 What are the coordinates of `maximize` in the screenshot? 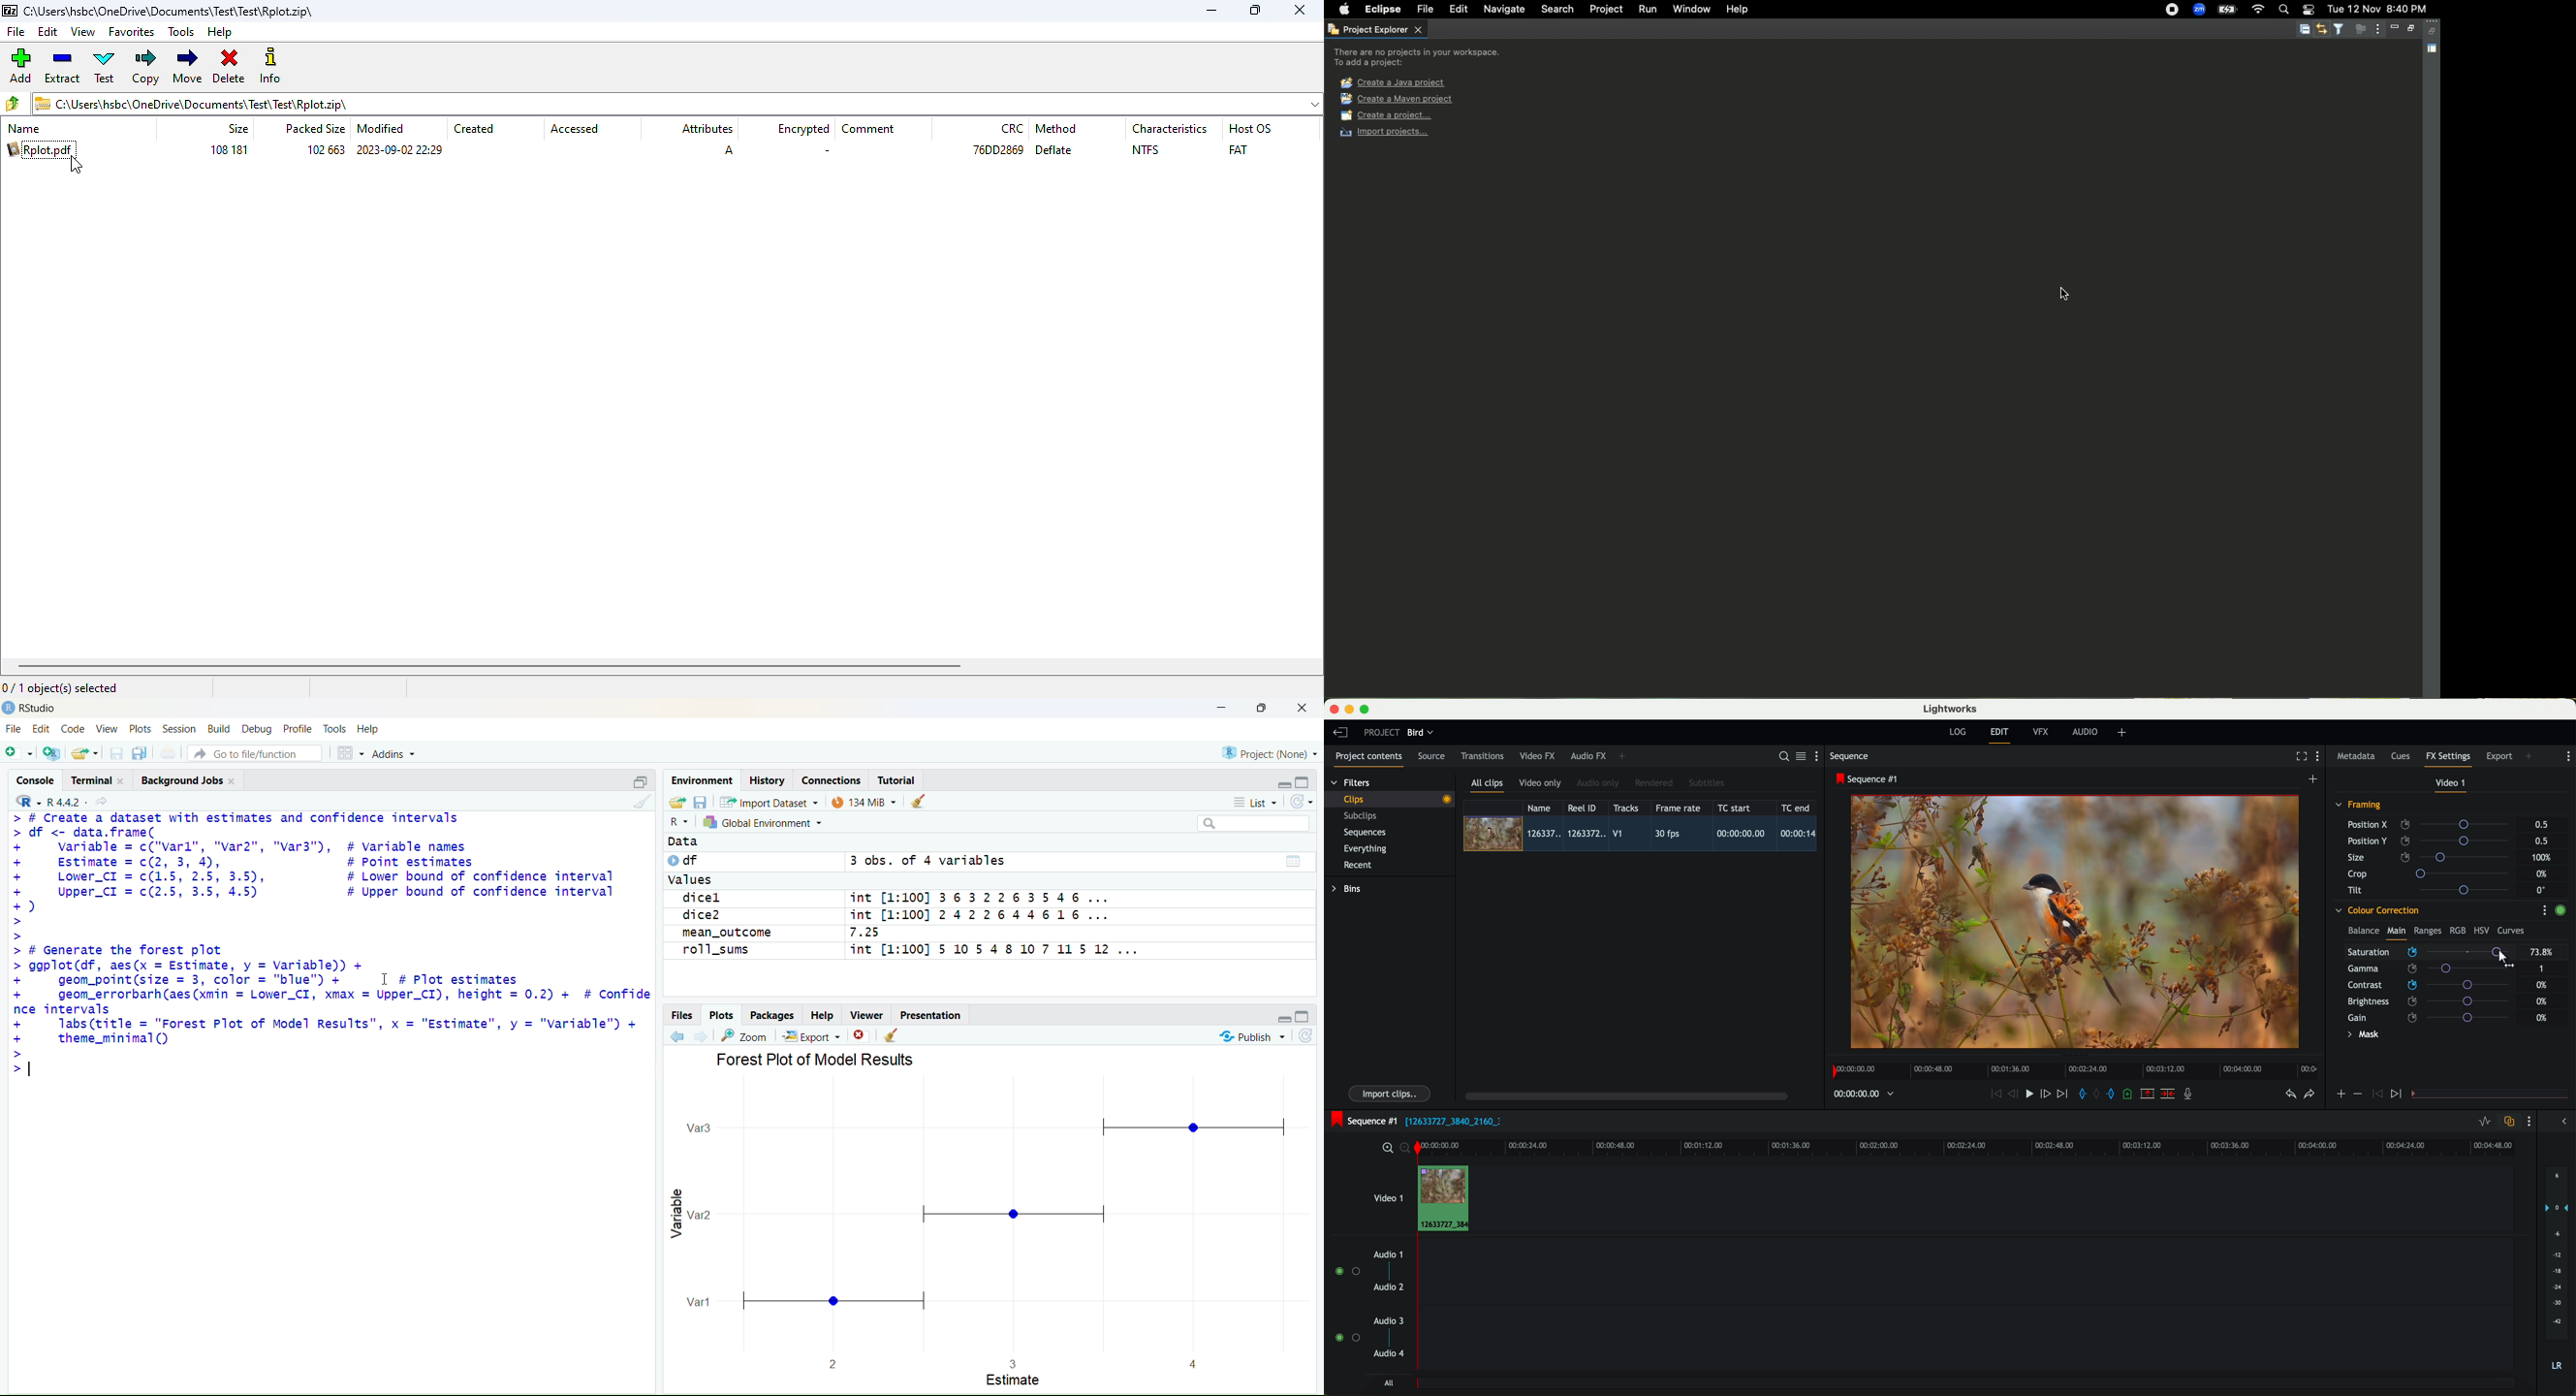 It's located at (1305, 1017).